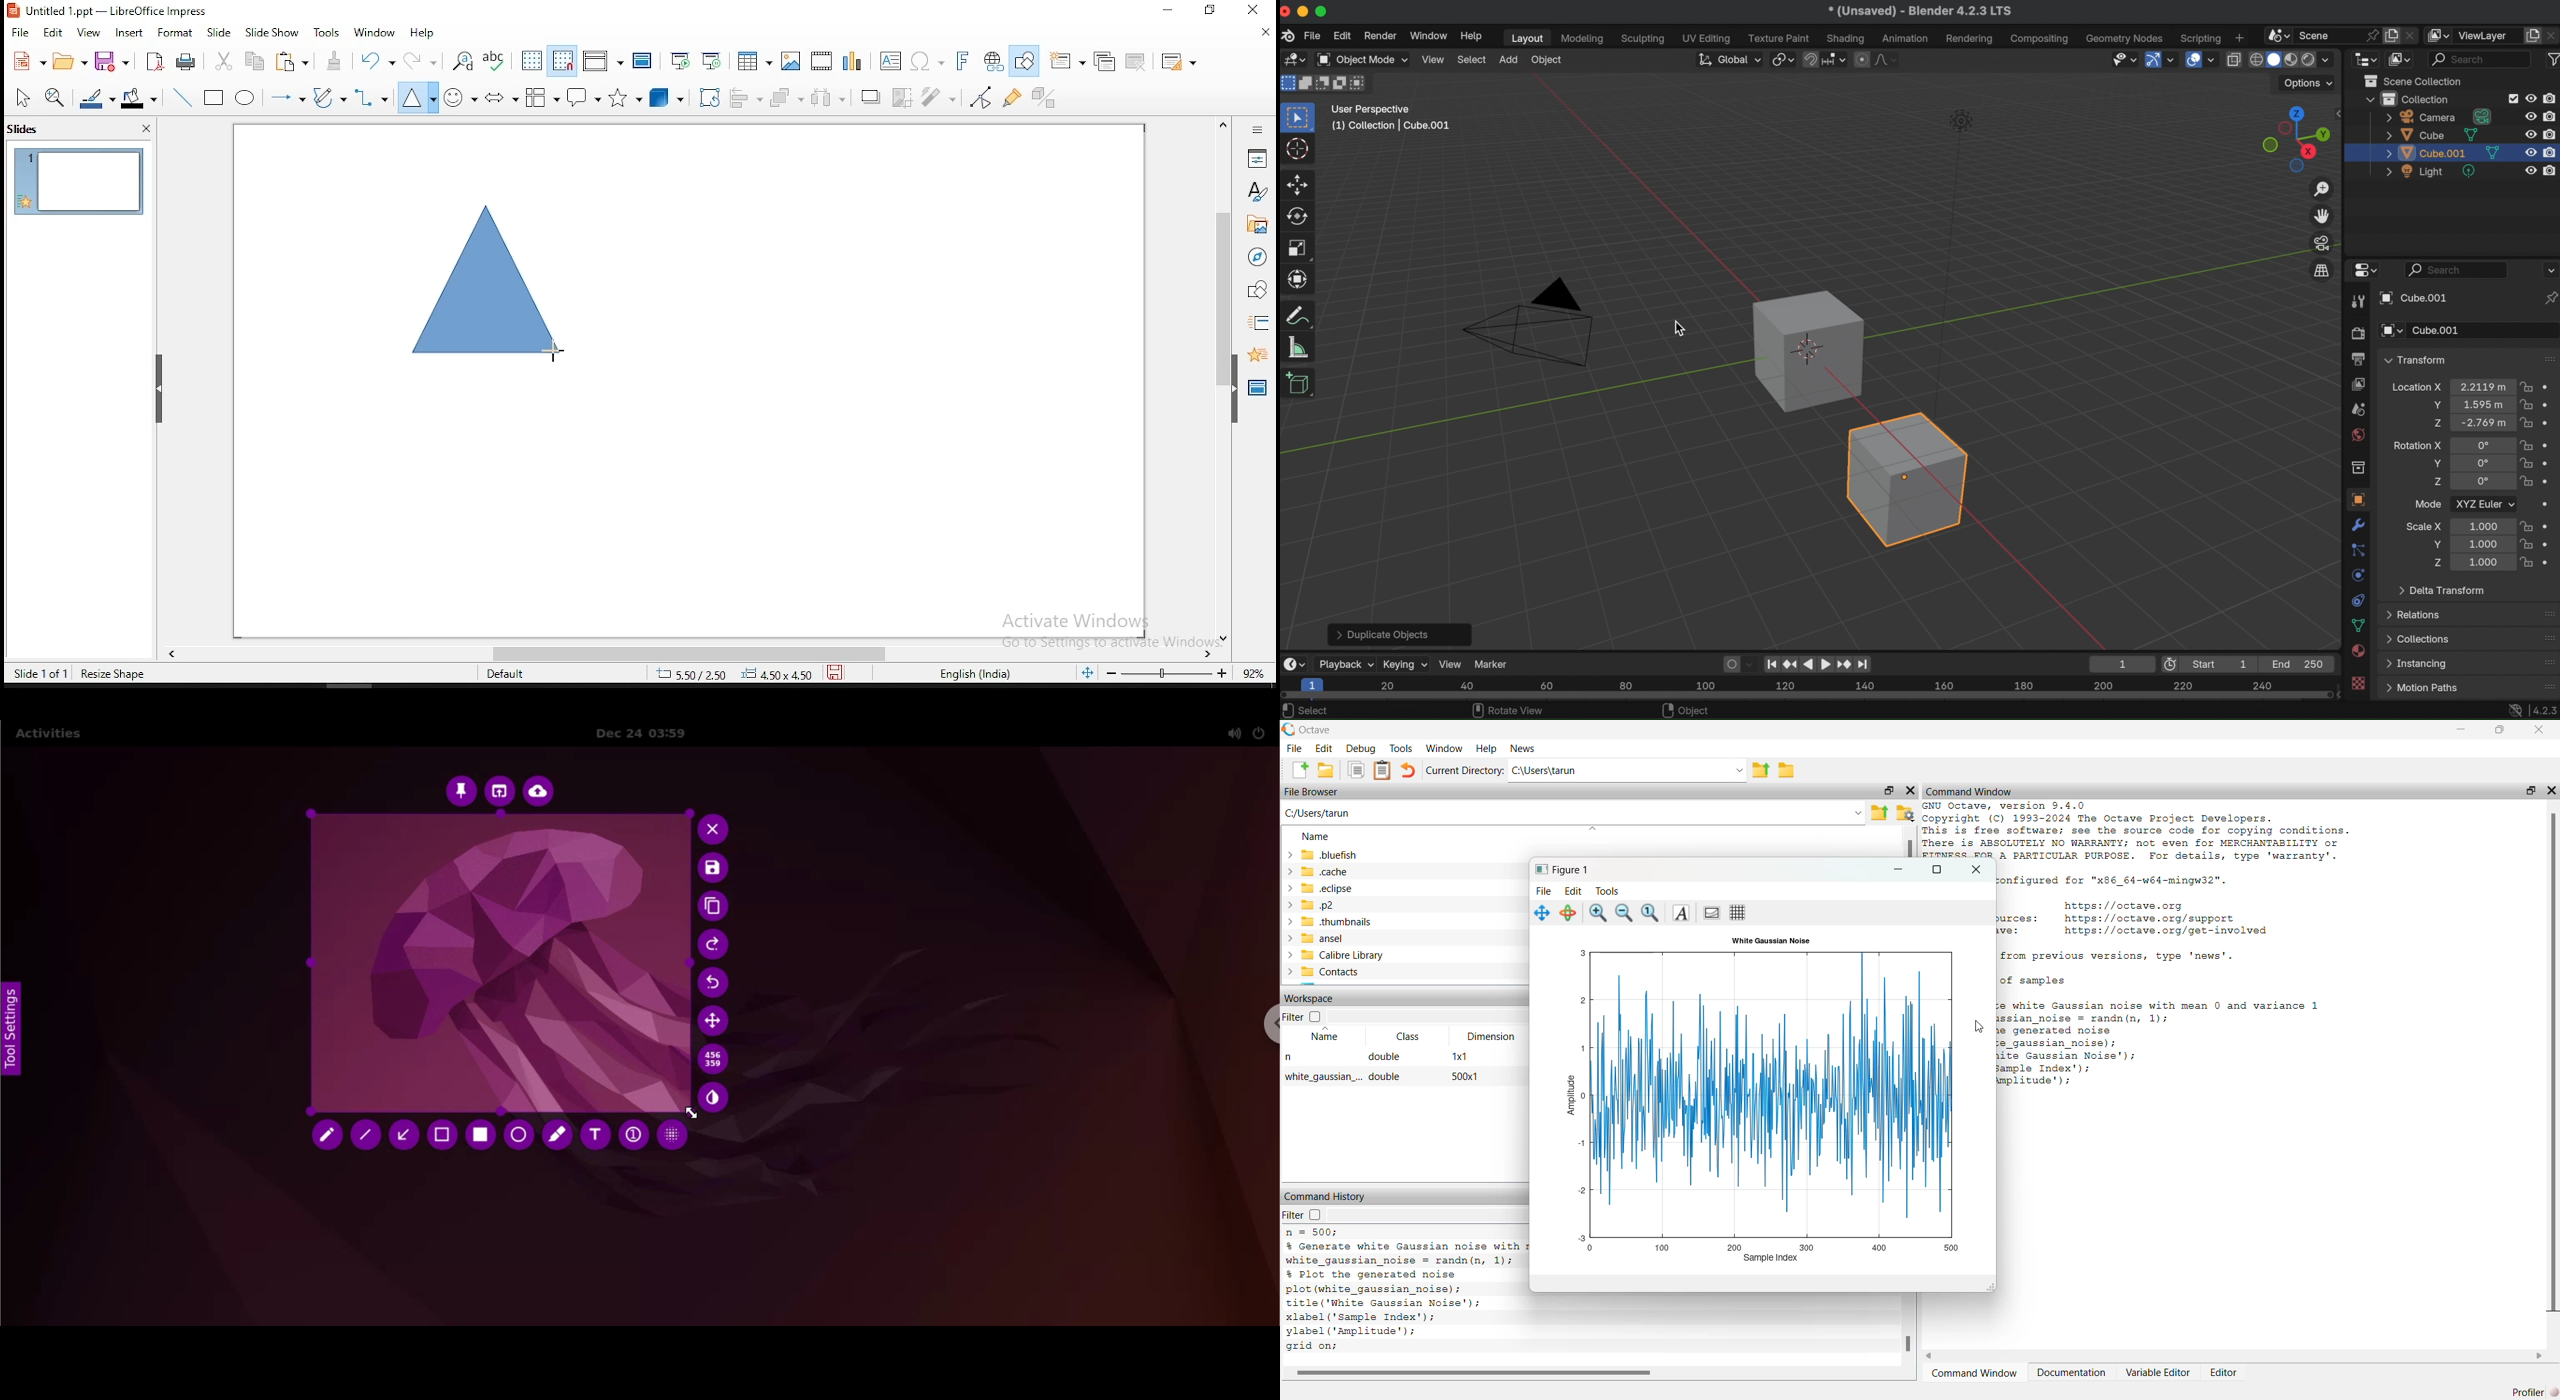 The image size is (2576, 1400). I want to click on gallery, so click(1256, 227).